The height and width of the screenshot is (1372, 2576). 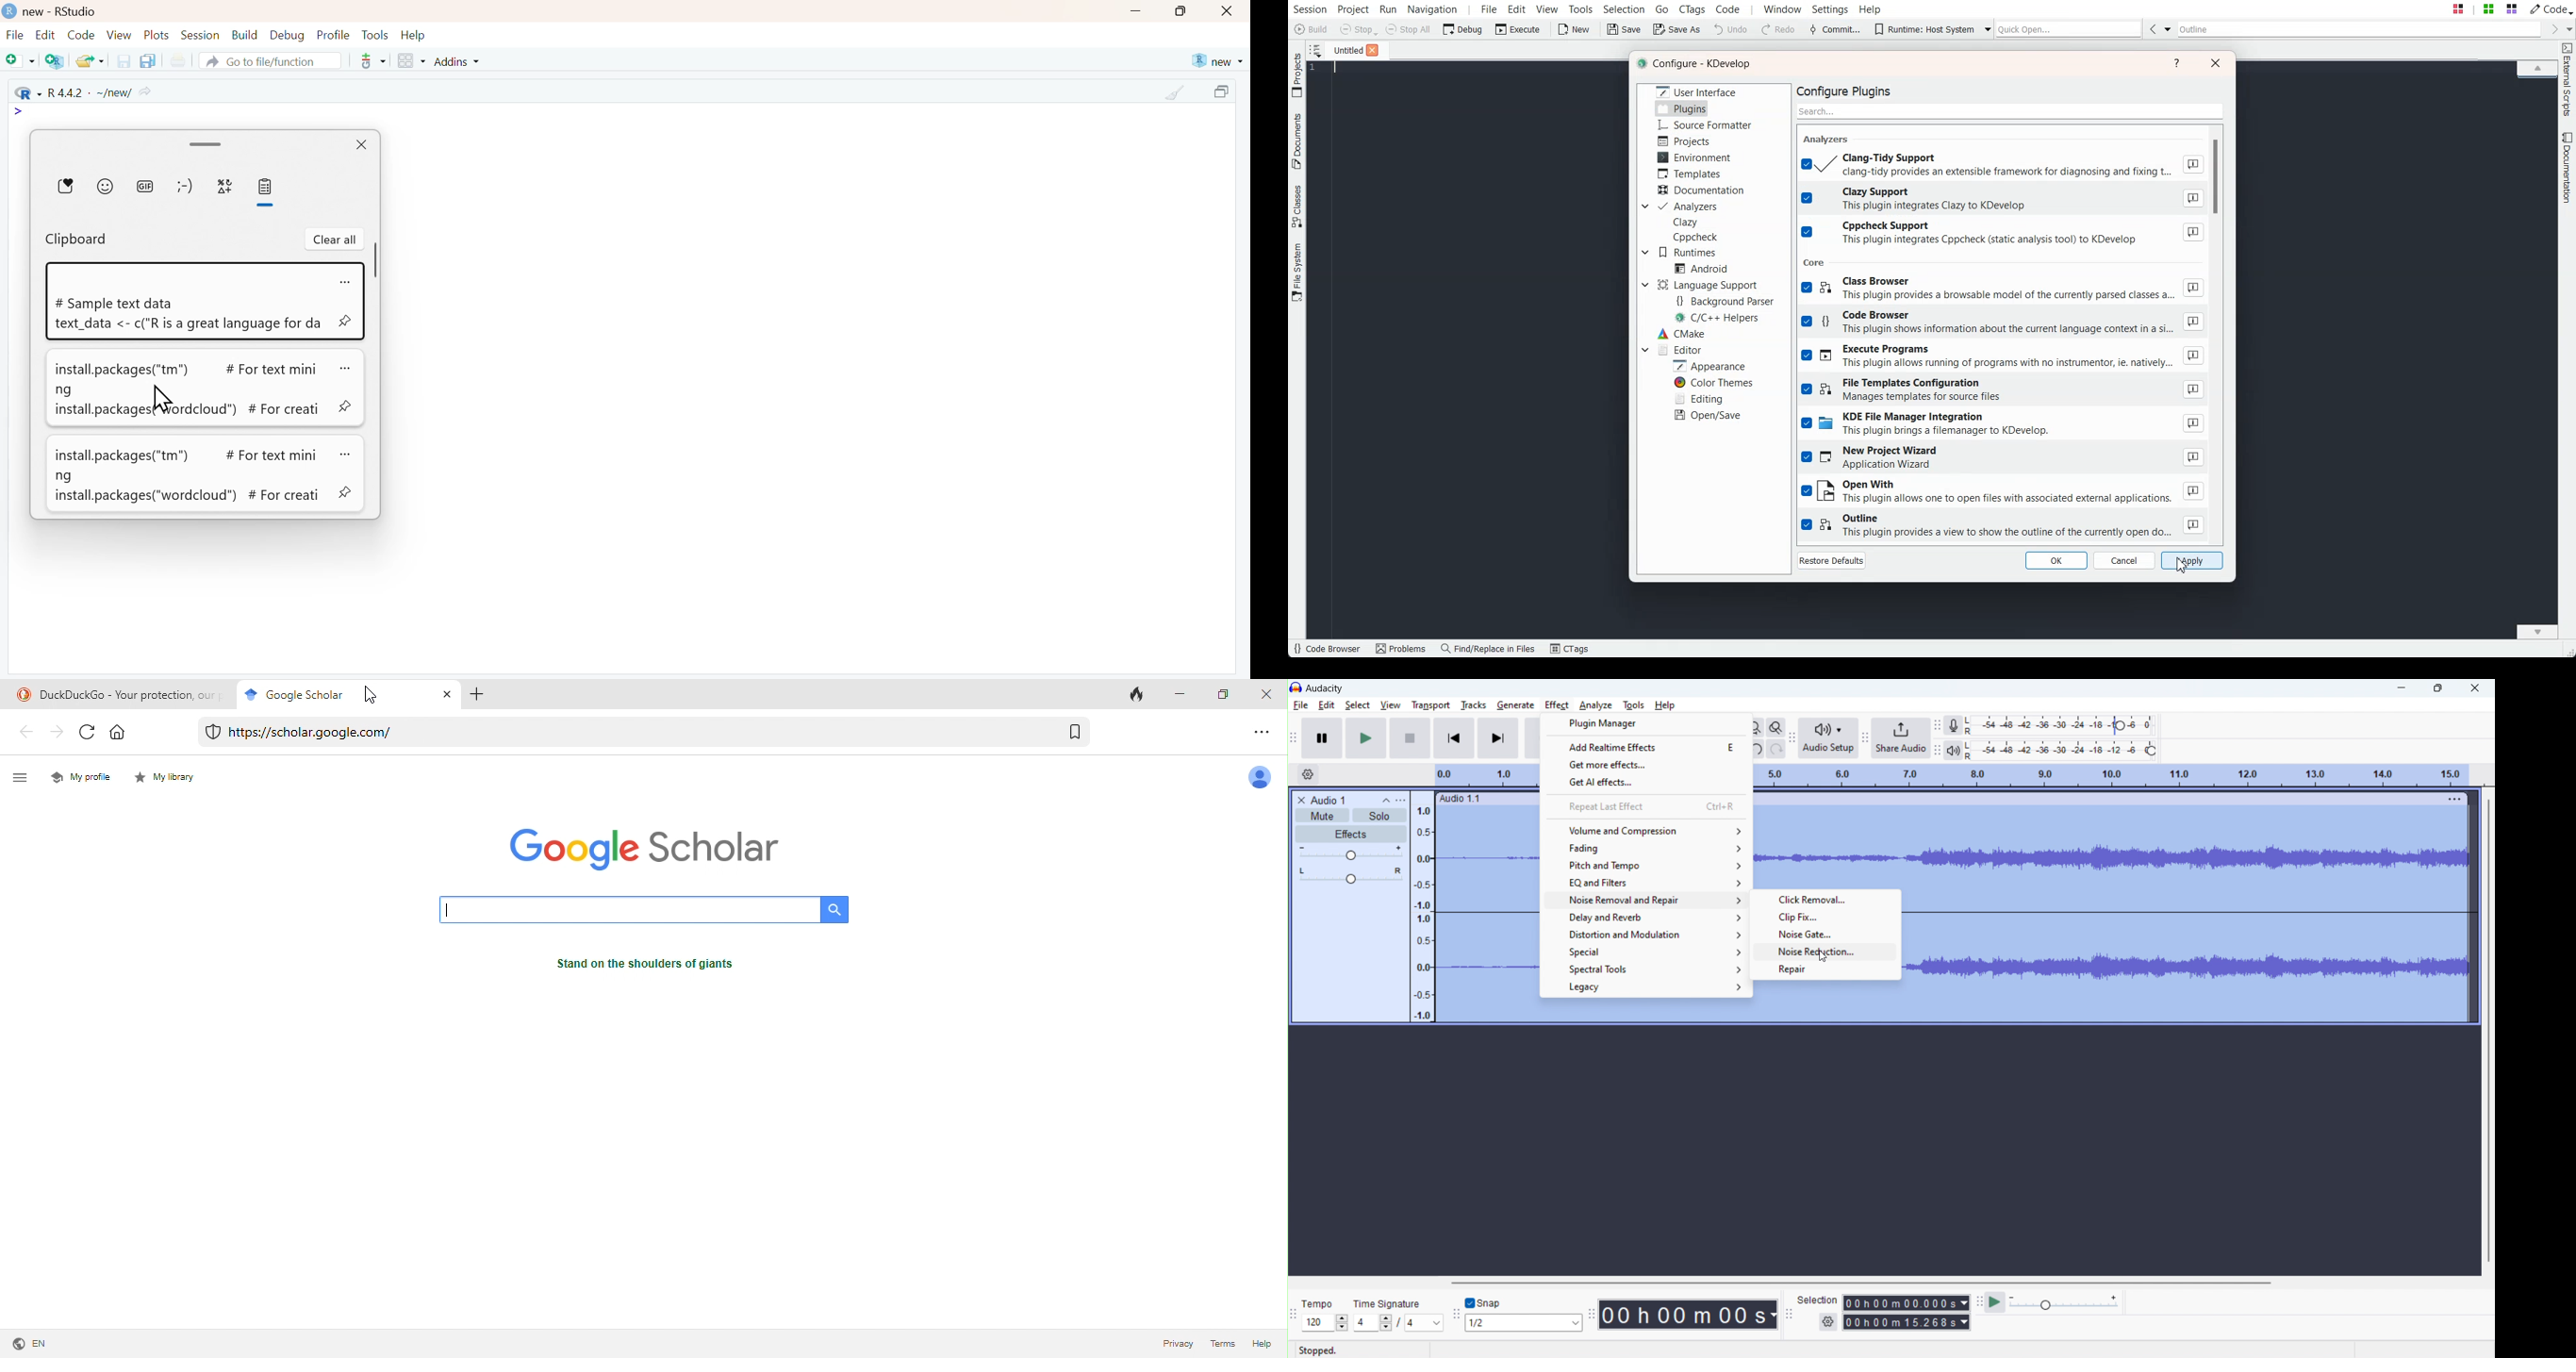 I want to click on clipboard, so click(x=265, y=187).